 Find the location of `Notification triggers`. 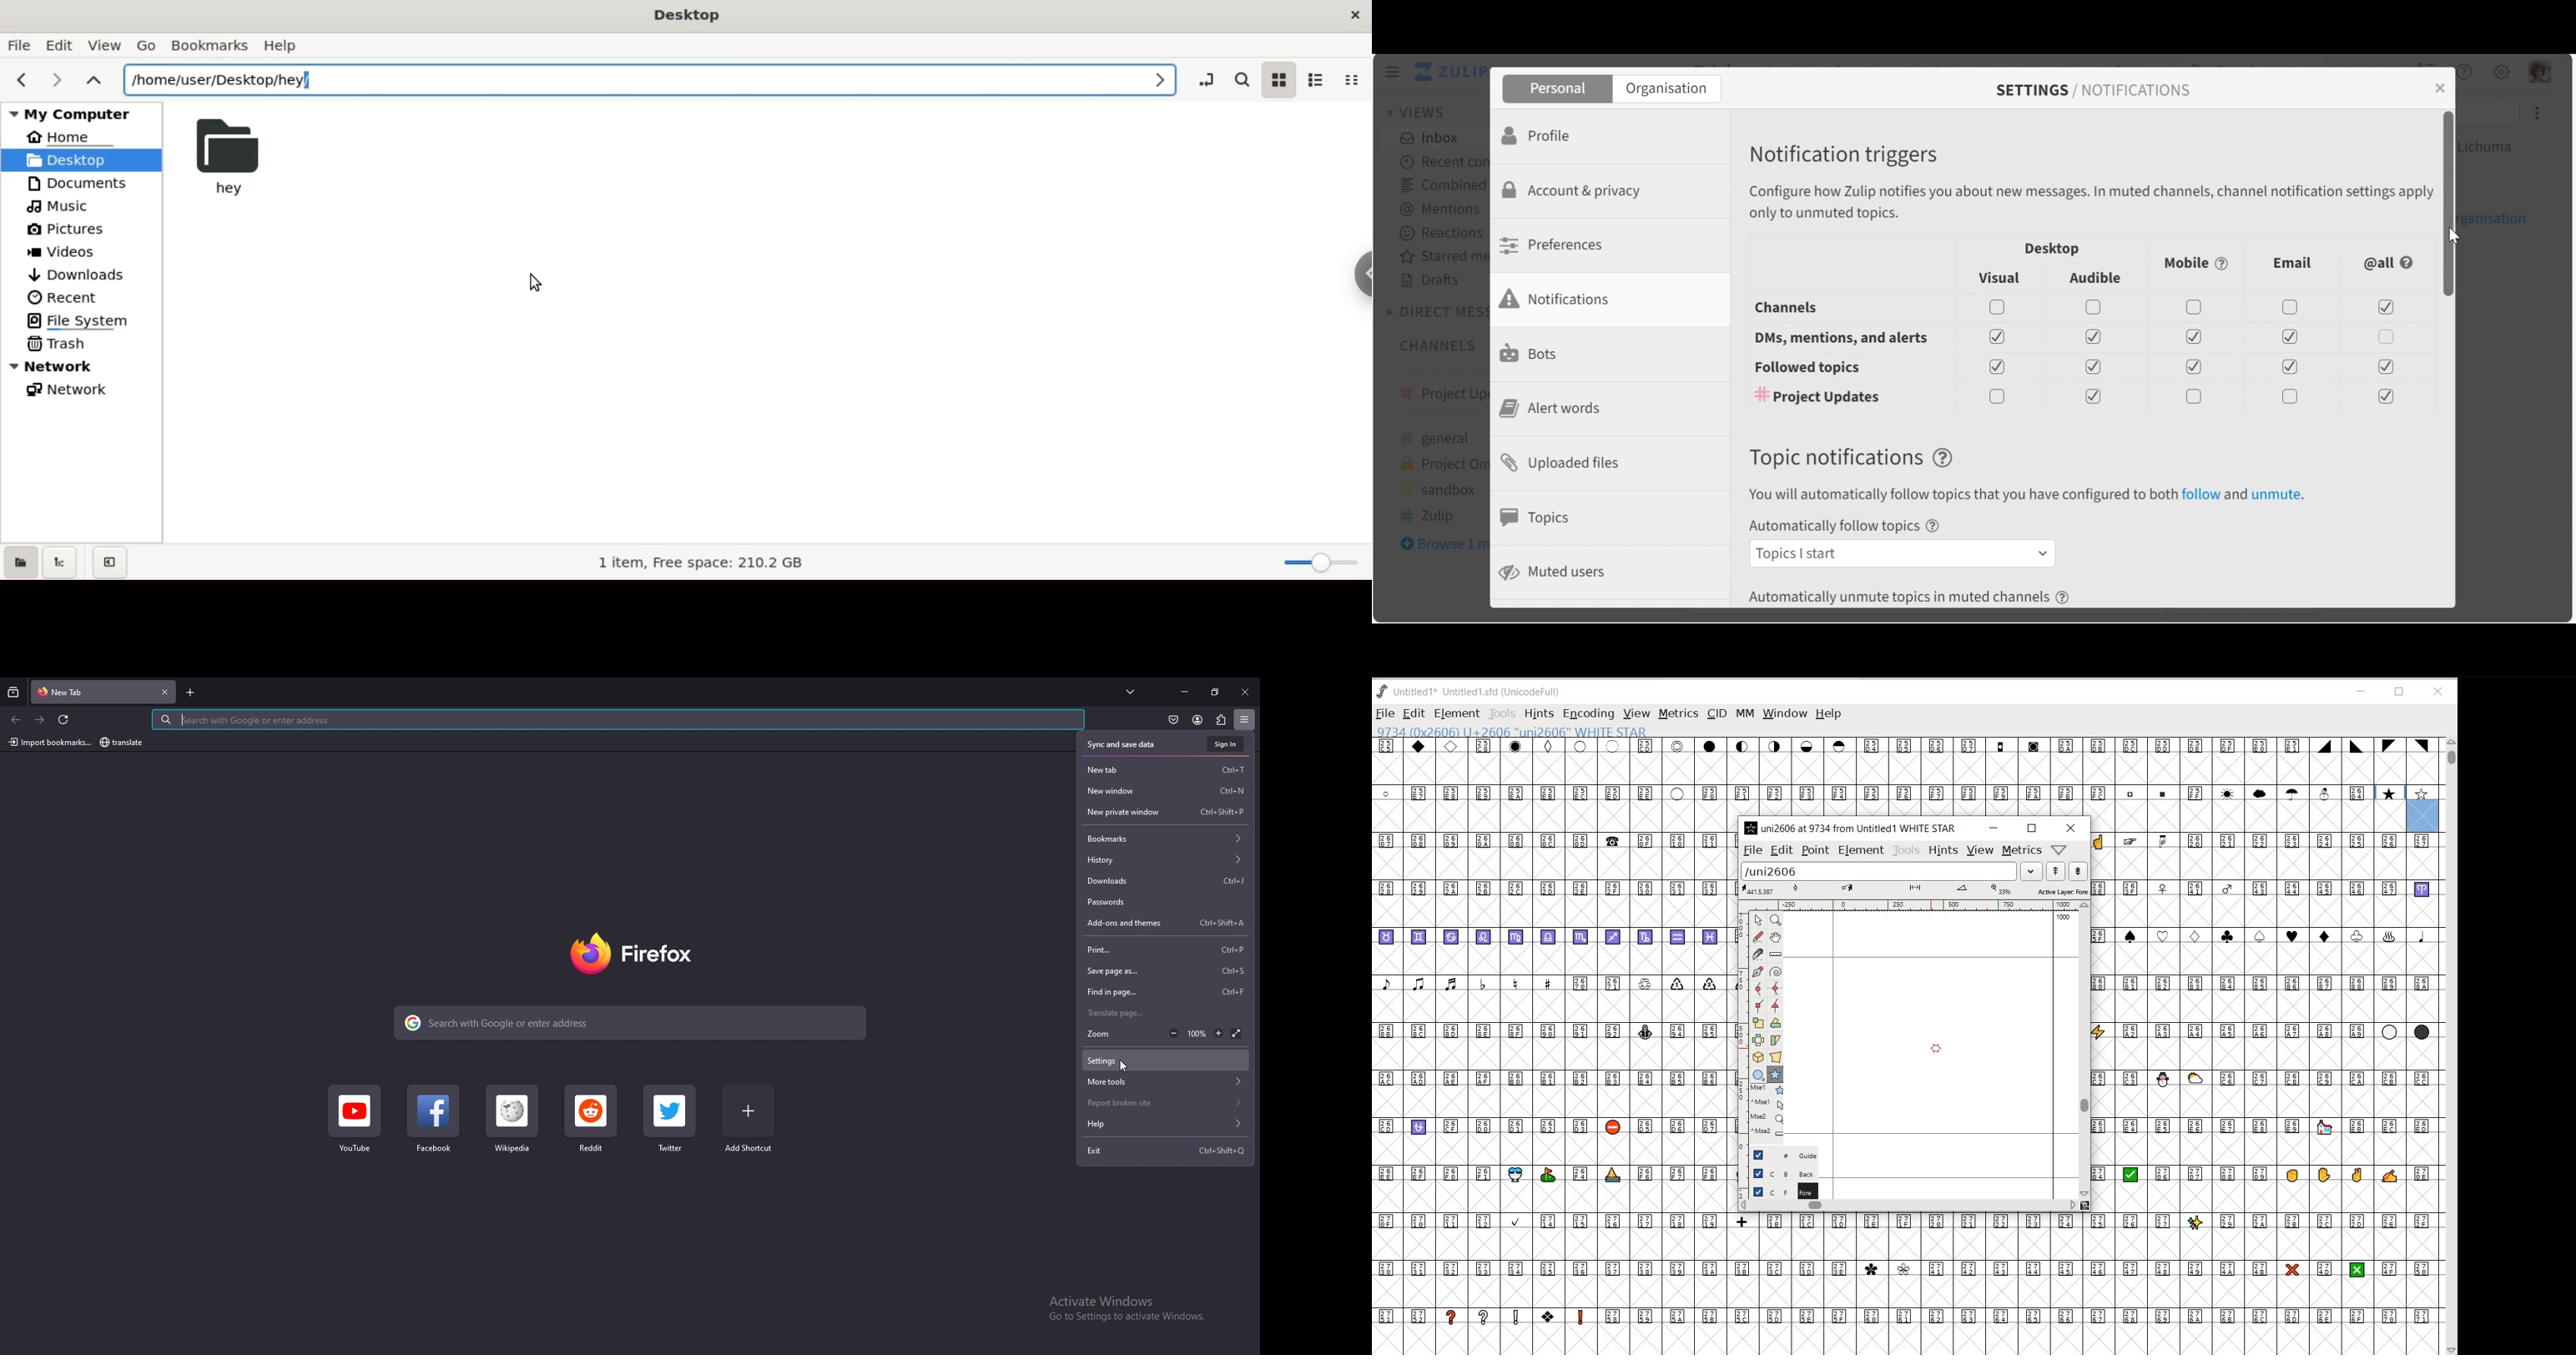

Notification triggers is located at coordinates (1847, 156).